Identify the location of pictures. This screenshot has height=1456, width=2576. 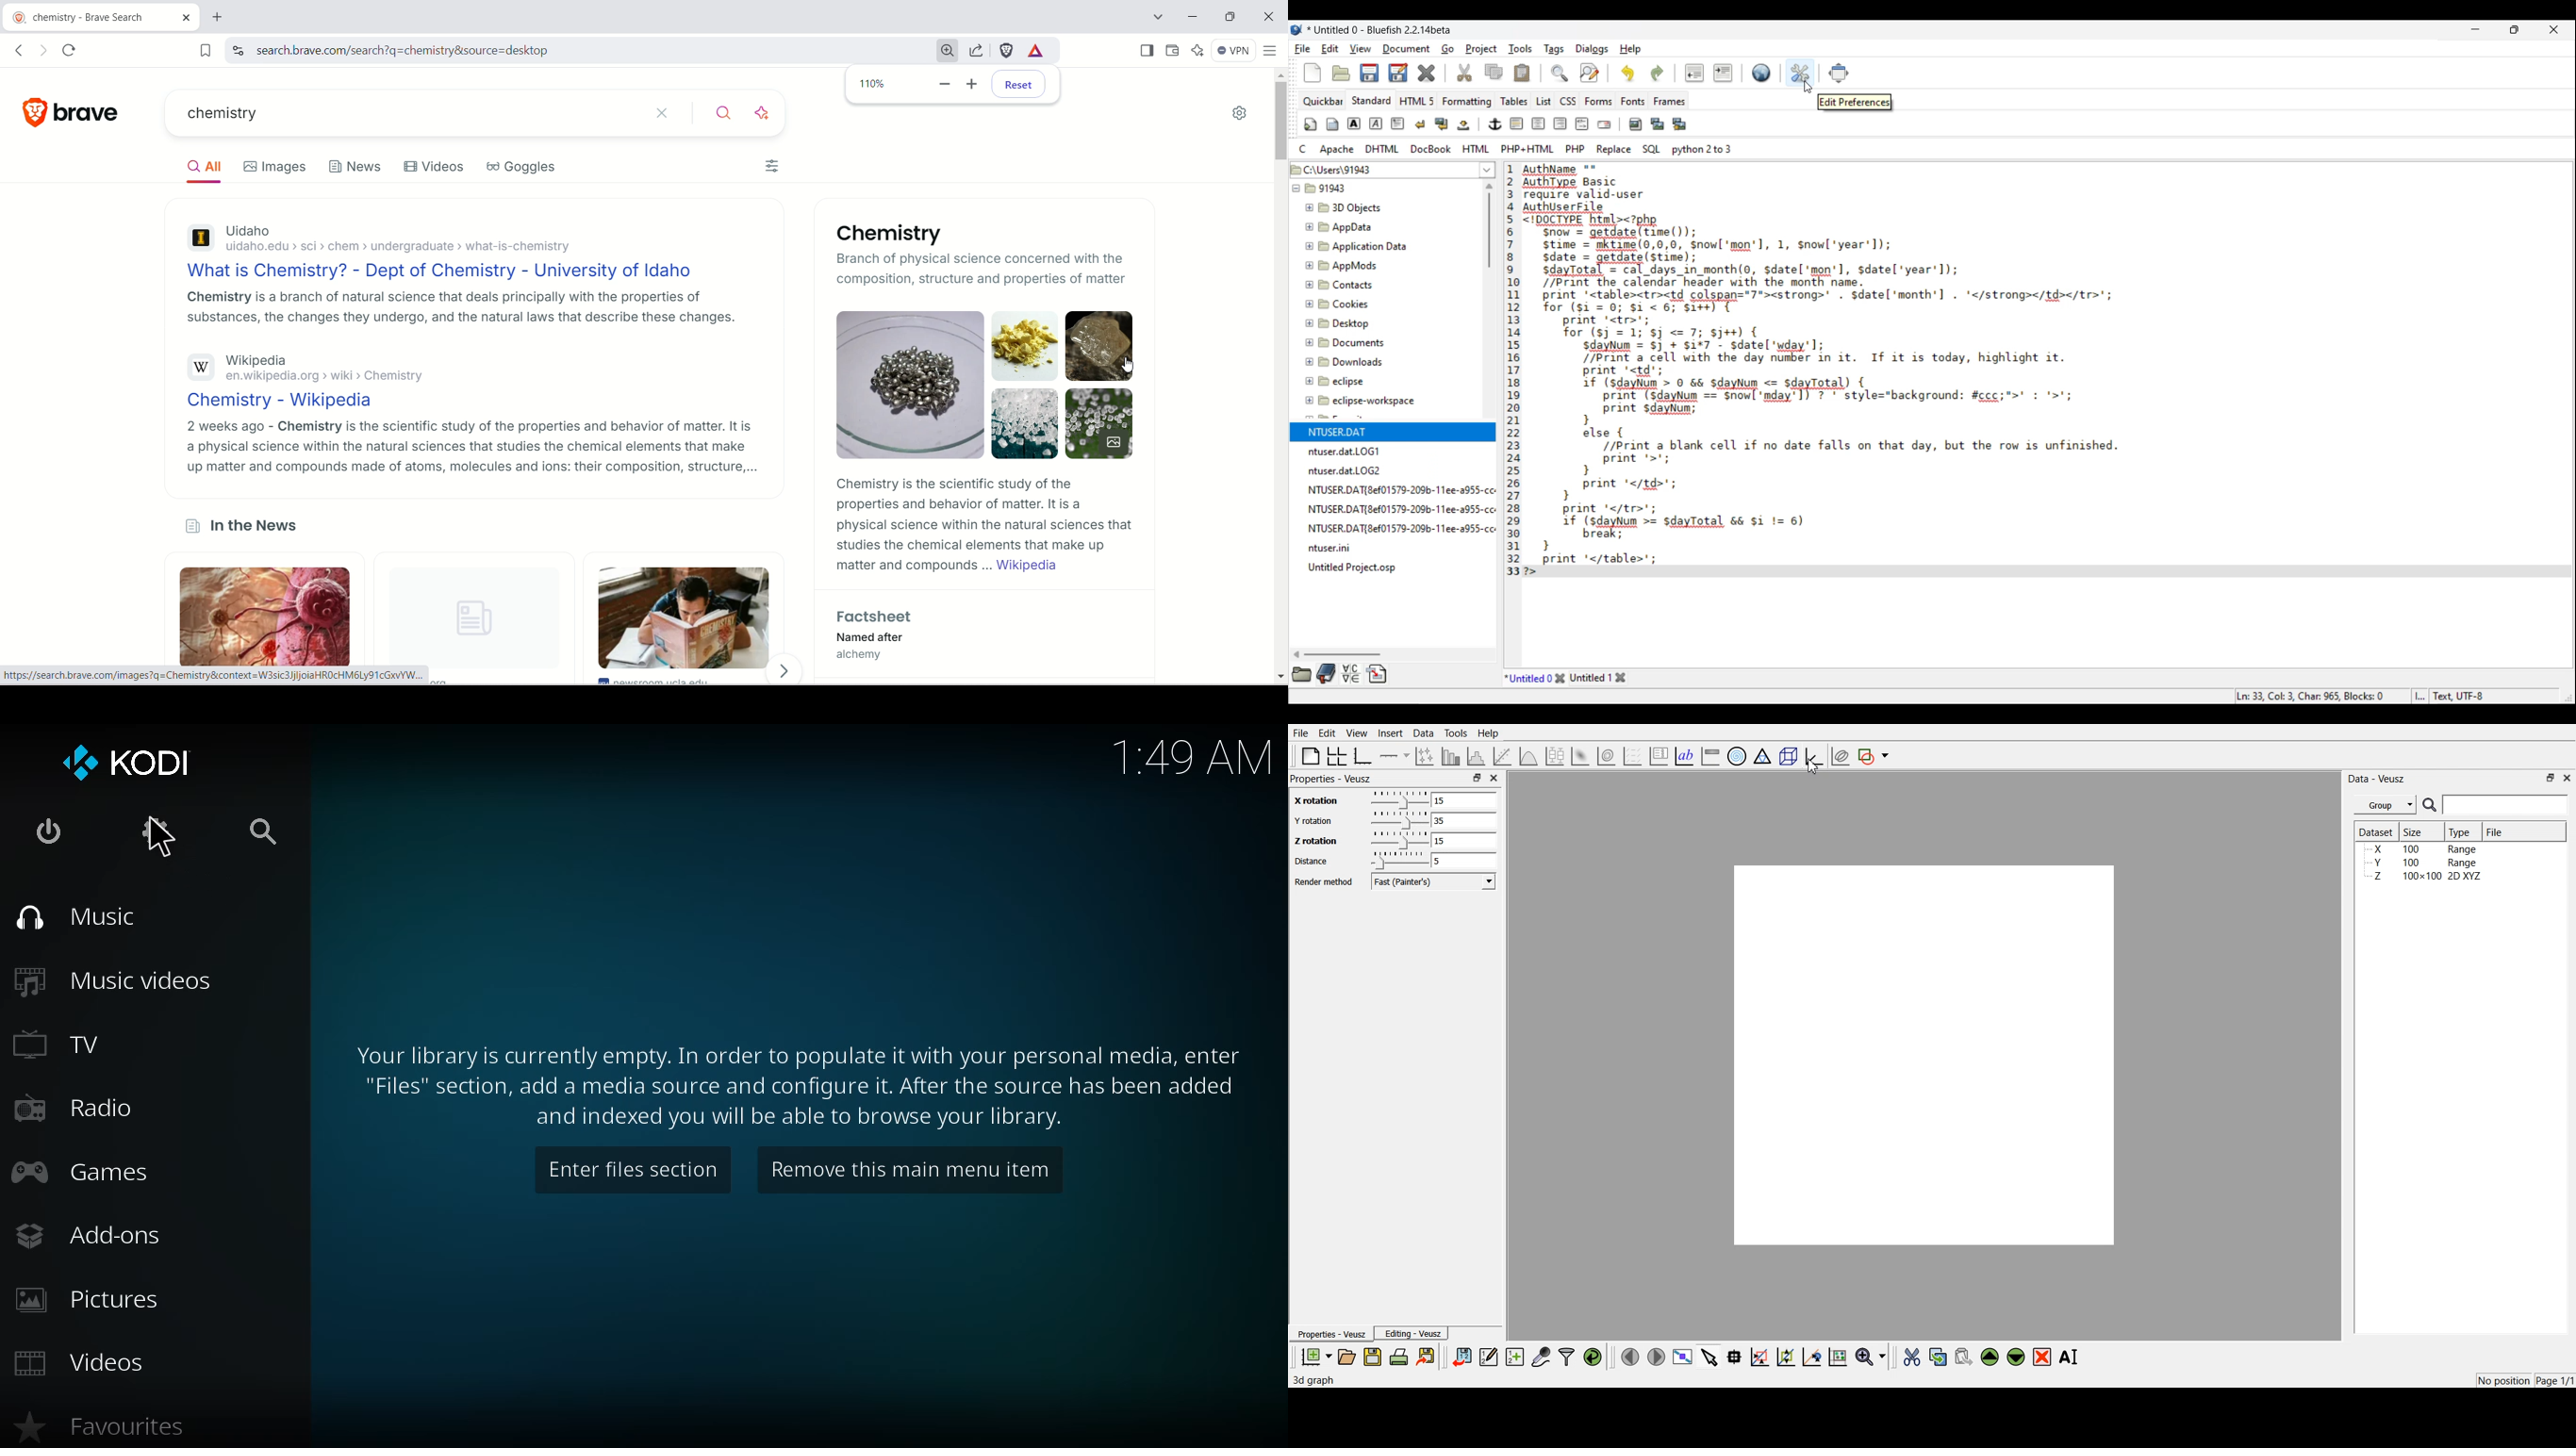
(82, 1300).